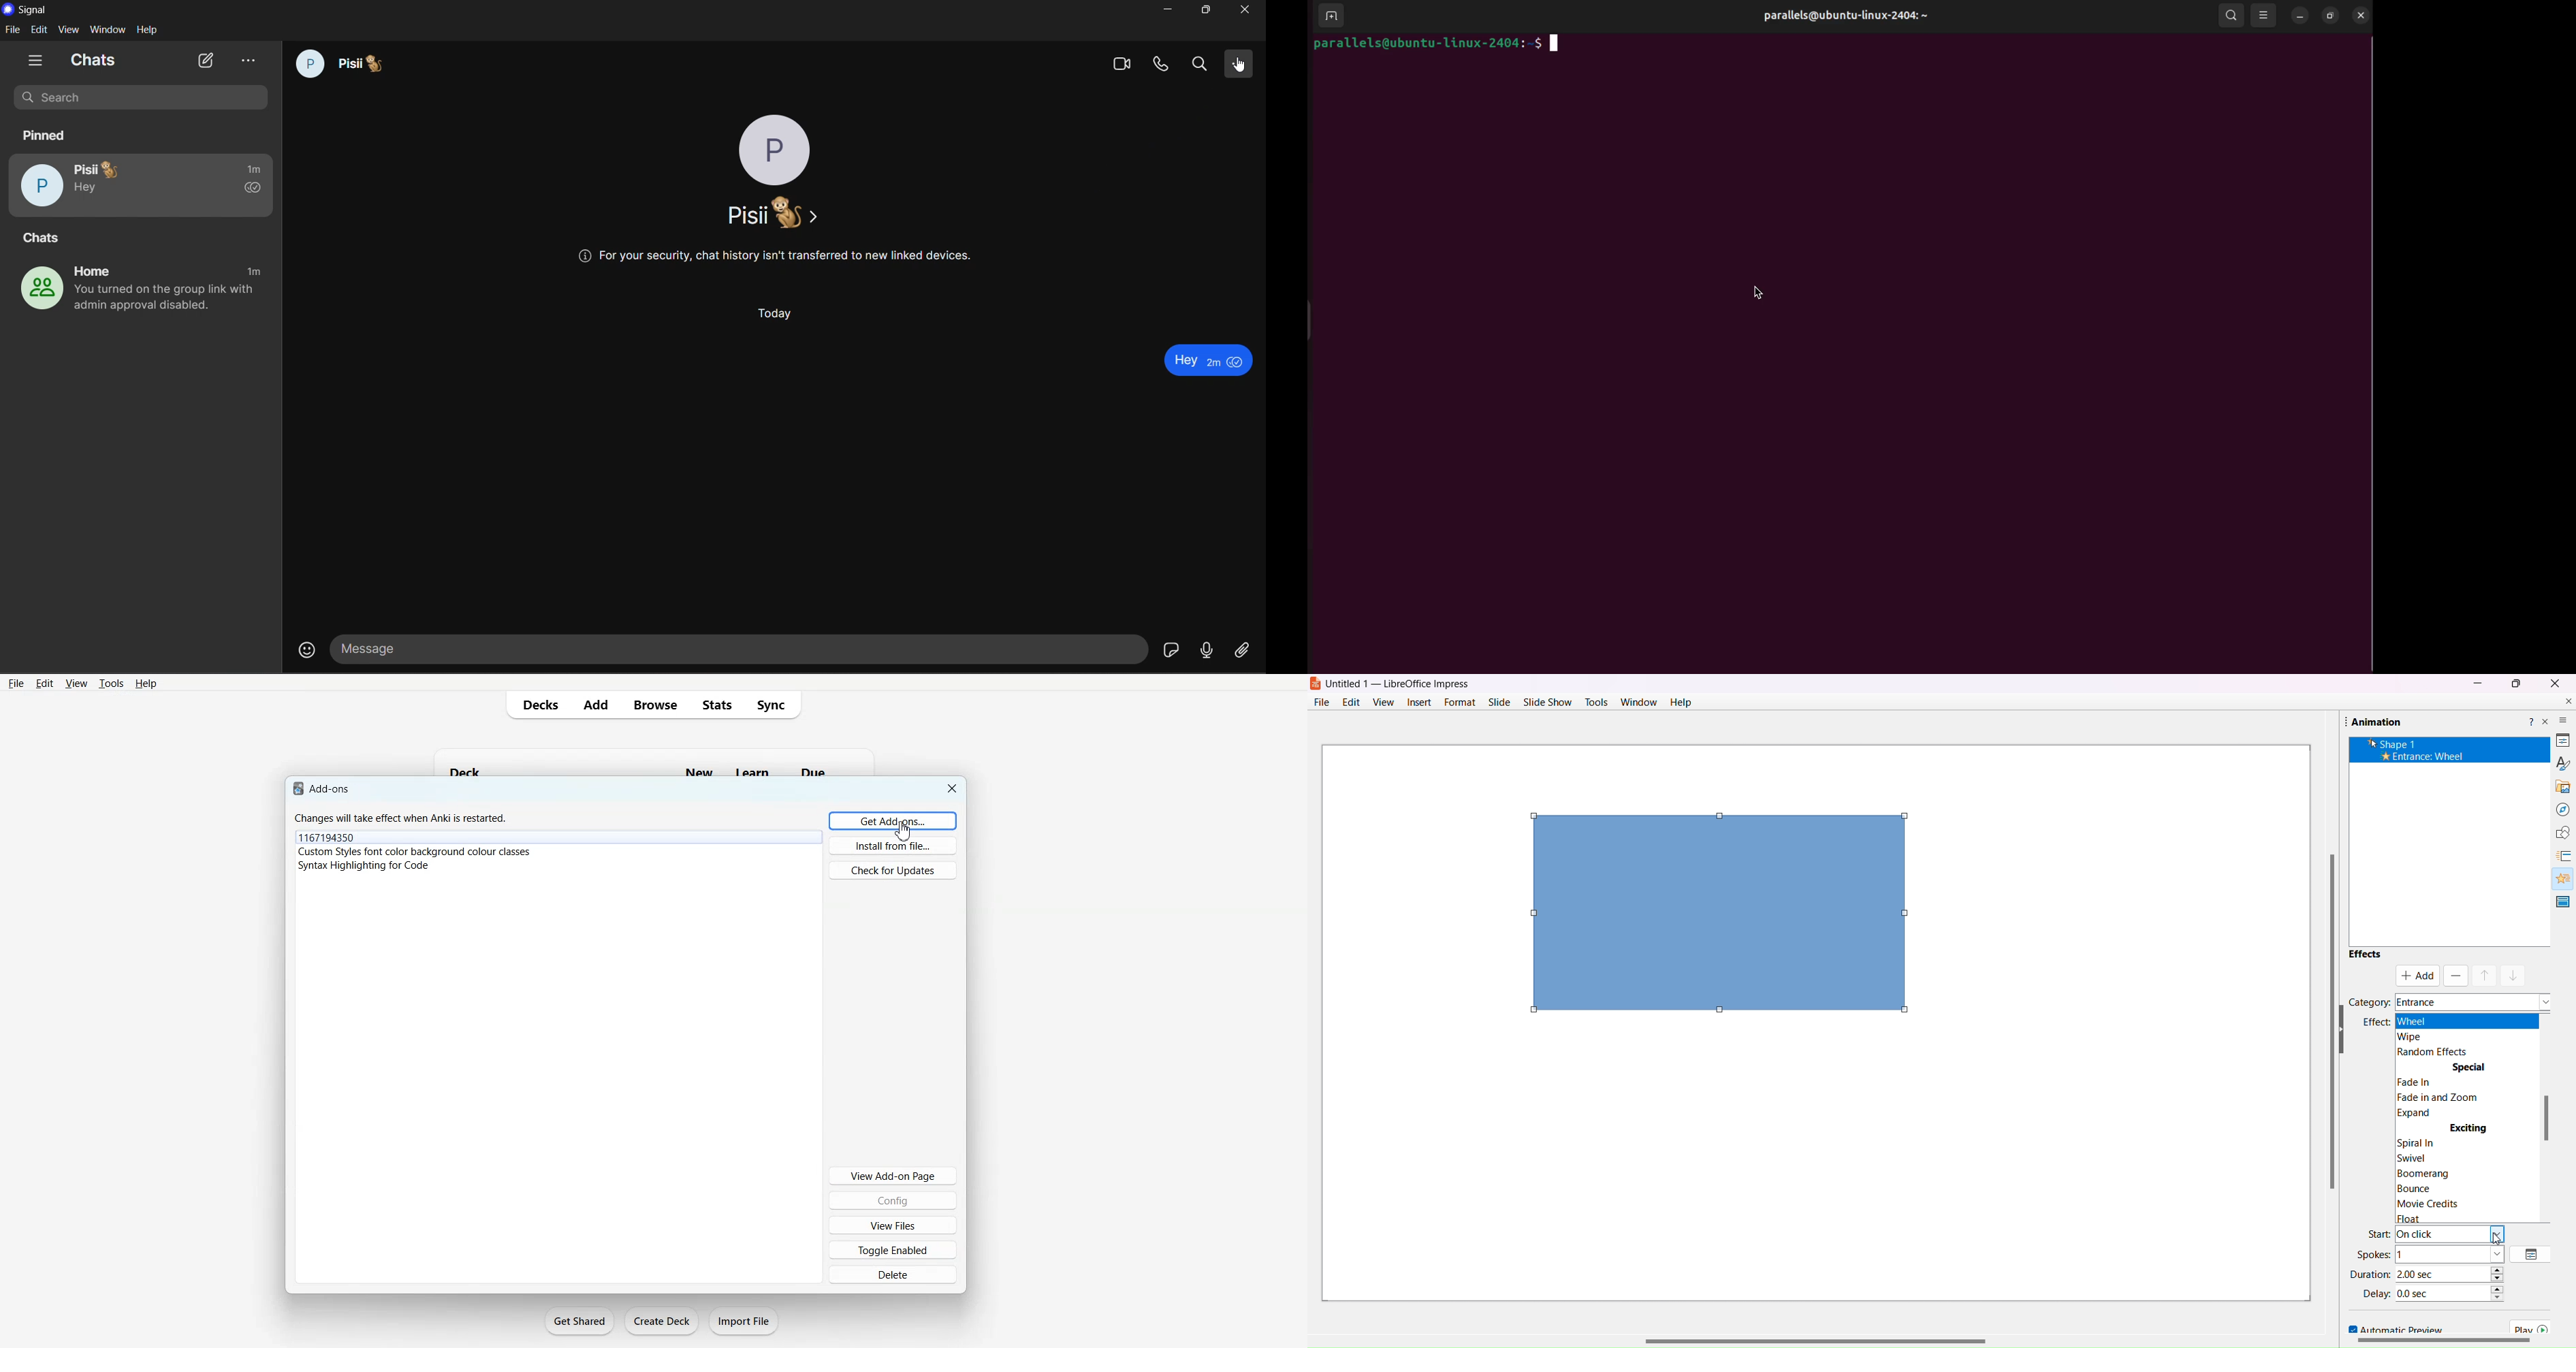  Describe the element at coordinates (405, 818) in the screenshot. I see `Changes will take effect when Anki is restarted.` at that location.